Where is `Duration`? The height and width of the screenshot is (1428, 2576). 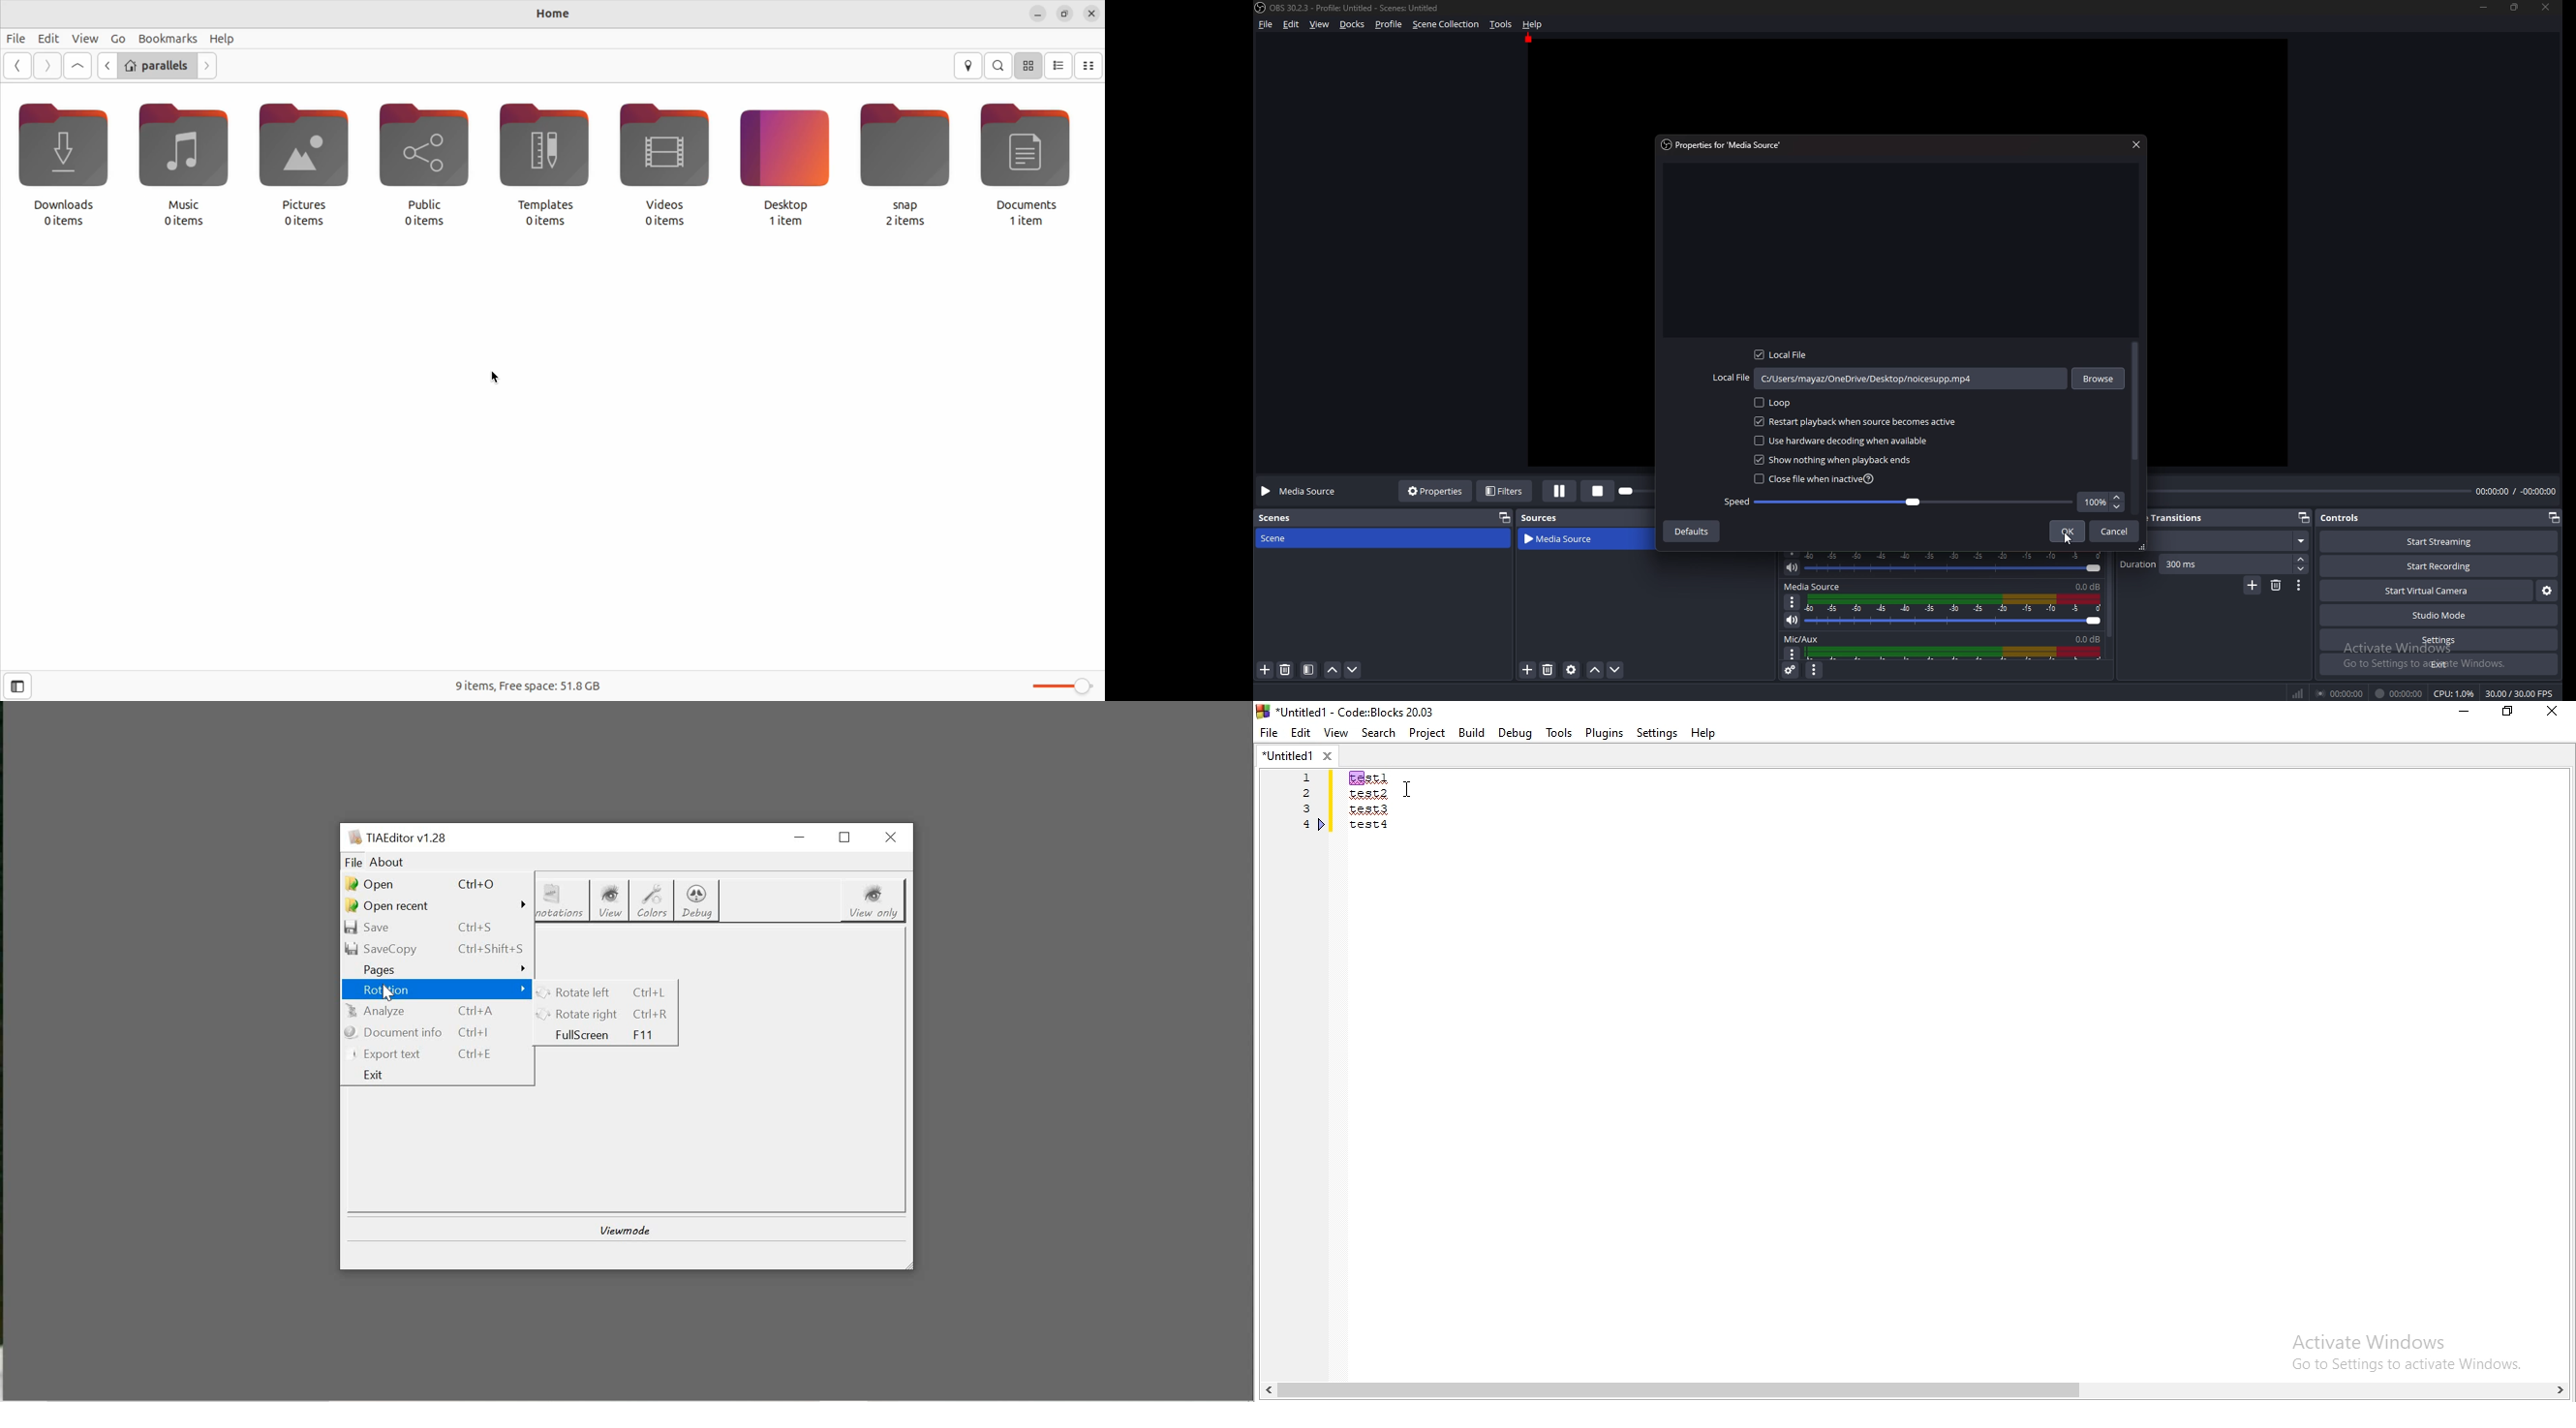 Duration is located at coordinates (2207, 564).